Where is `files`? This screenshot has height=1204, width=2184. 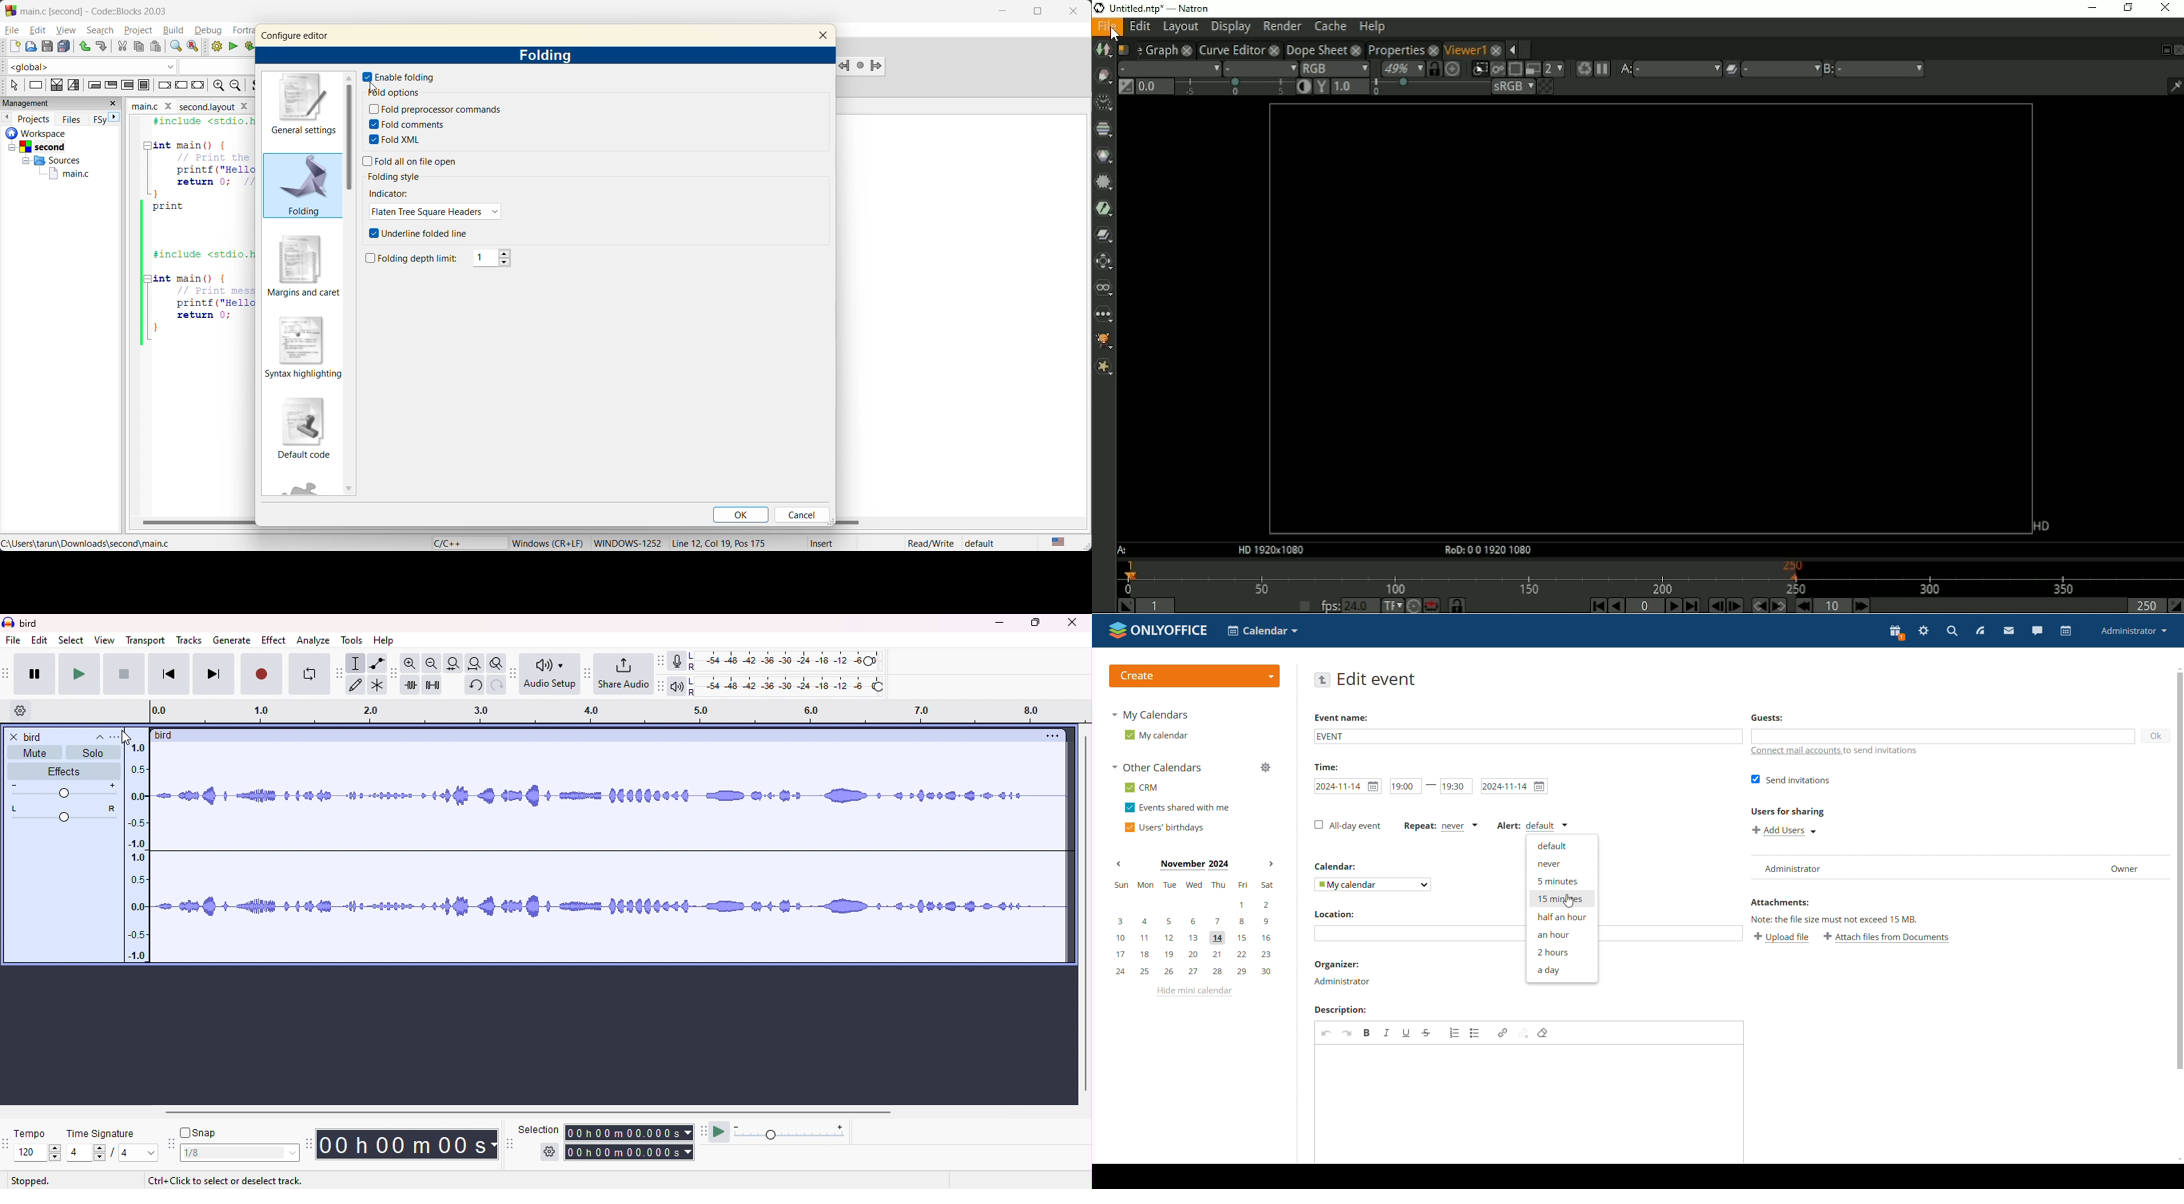 files is located at coordinates (73, 121).